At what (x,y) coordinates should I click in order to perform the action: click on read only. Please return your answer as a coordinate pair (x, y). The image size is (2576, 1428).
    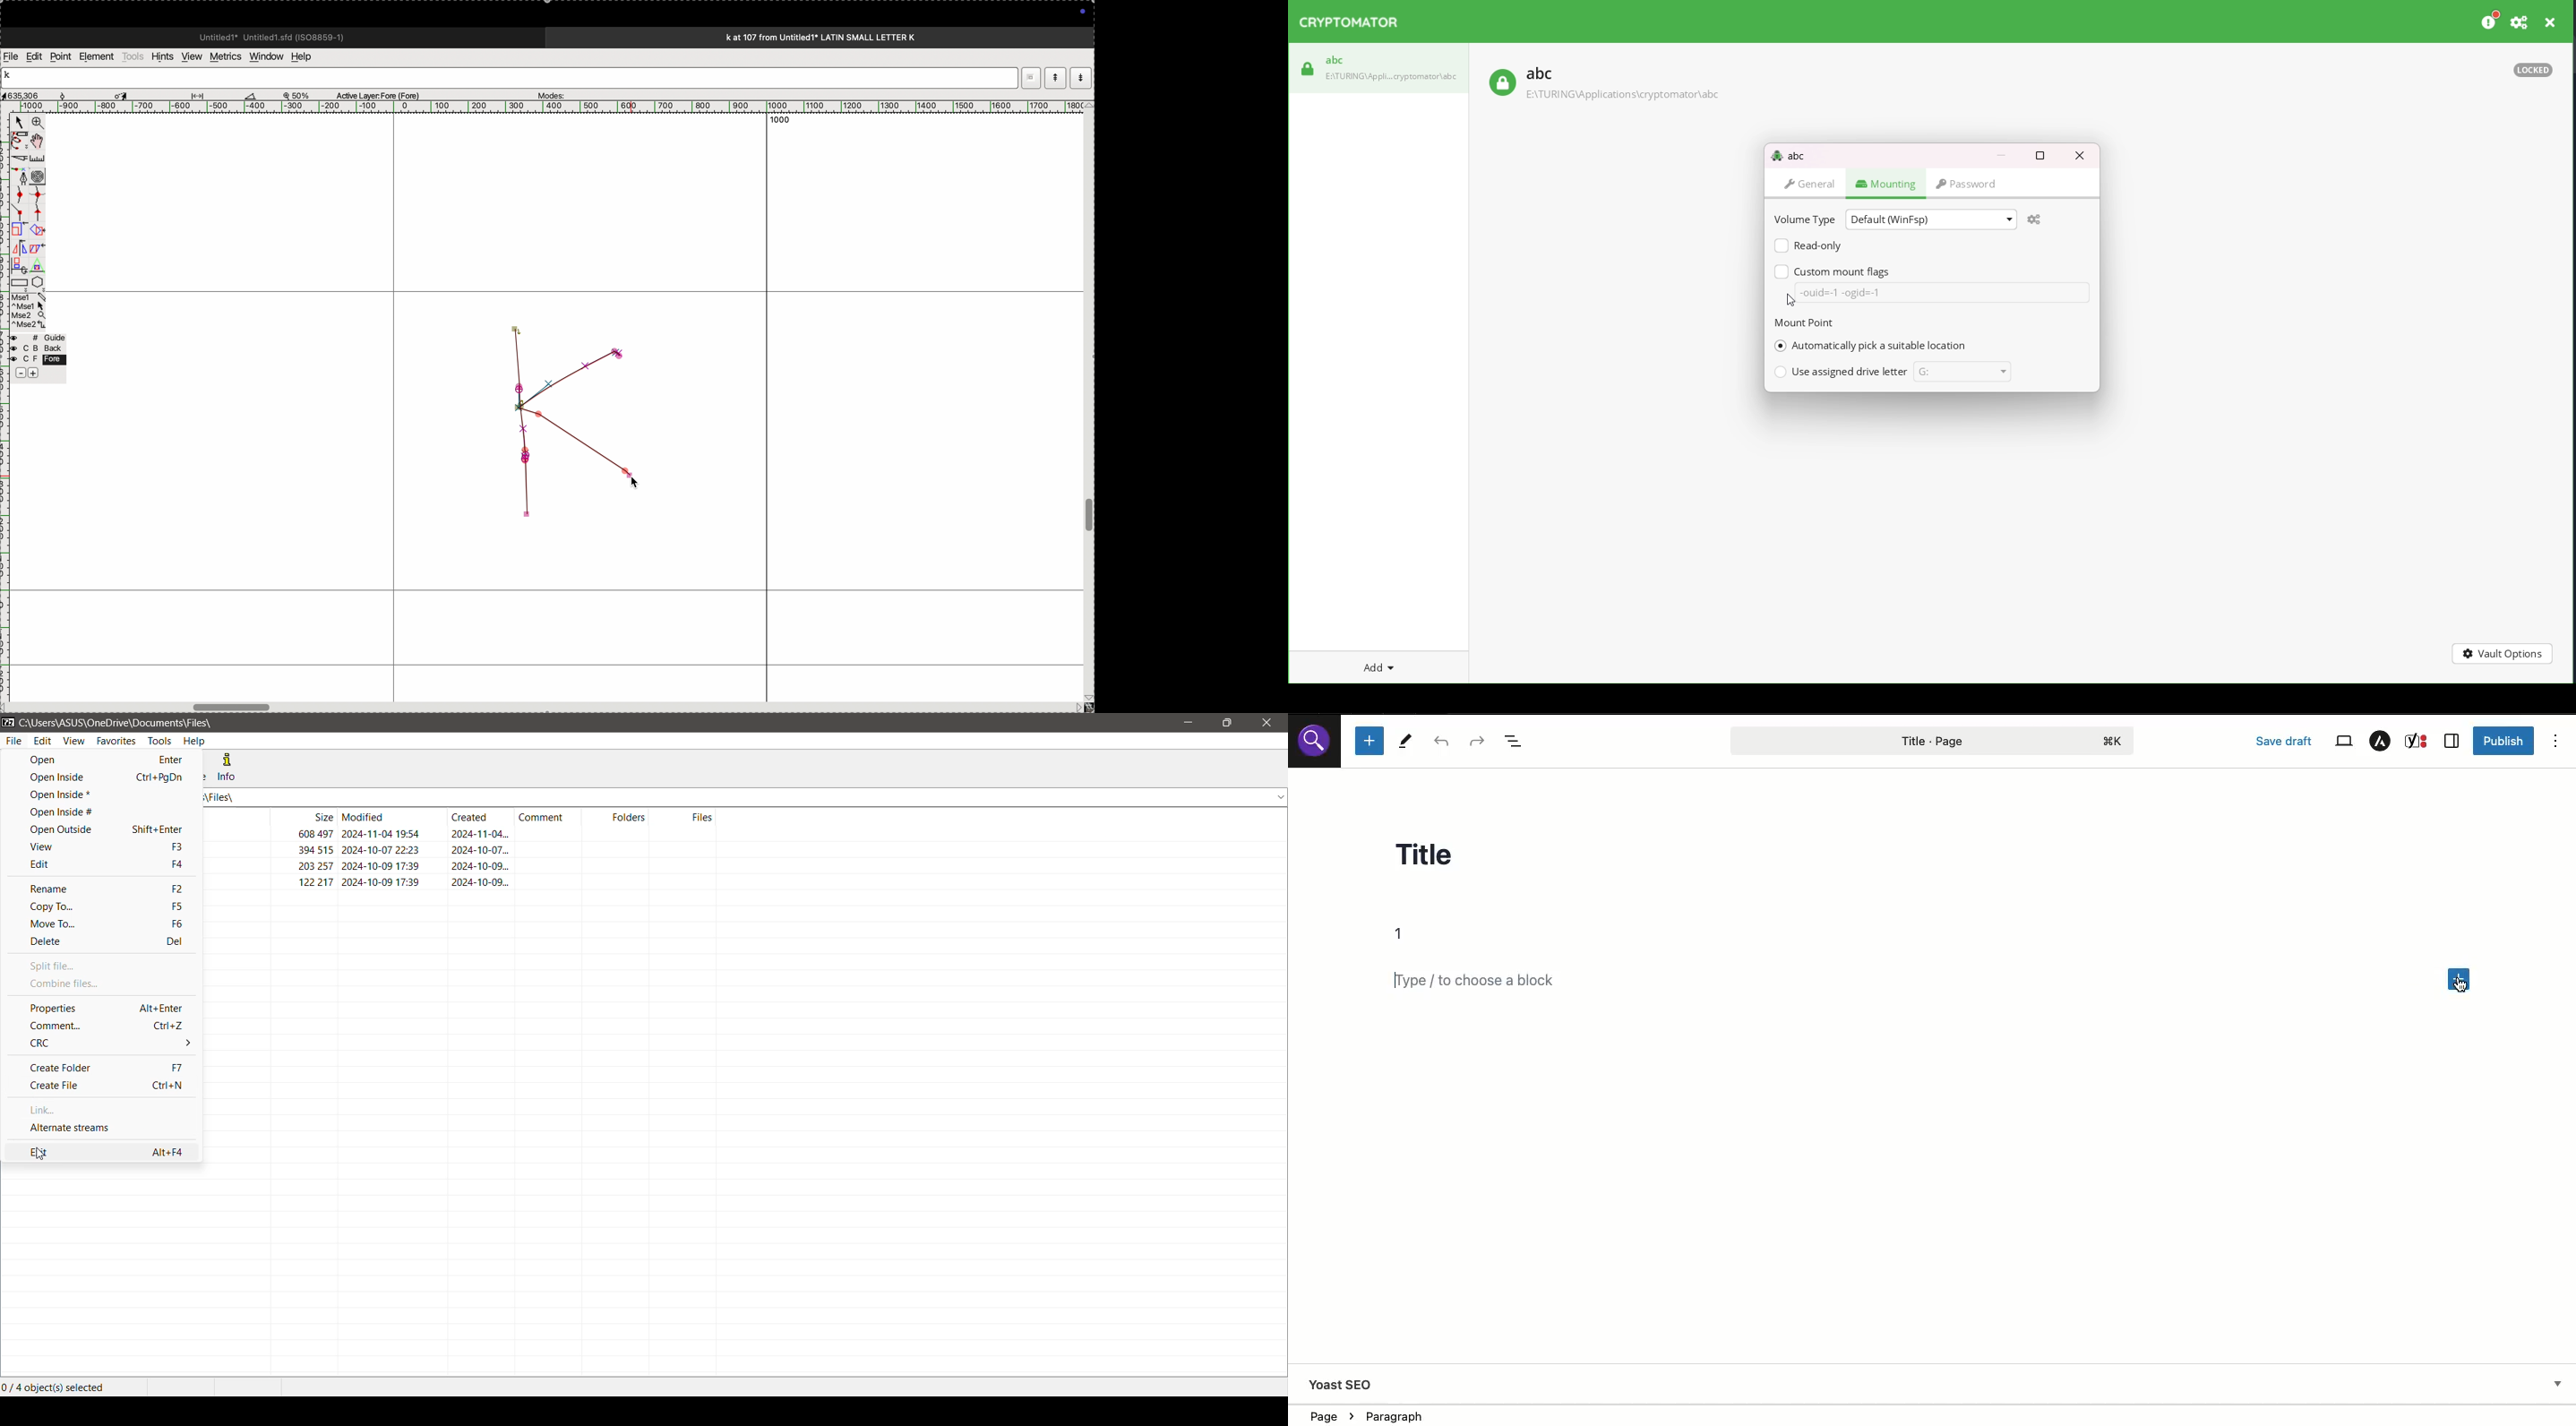
    Looking at the image, I should click on (1807, 246).